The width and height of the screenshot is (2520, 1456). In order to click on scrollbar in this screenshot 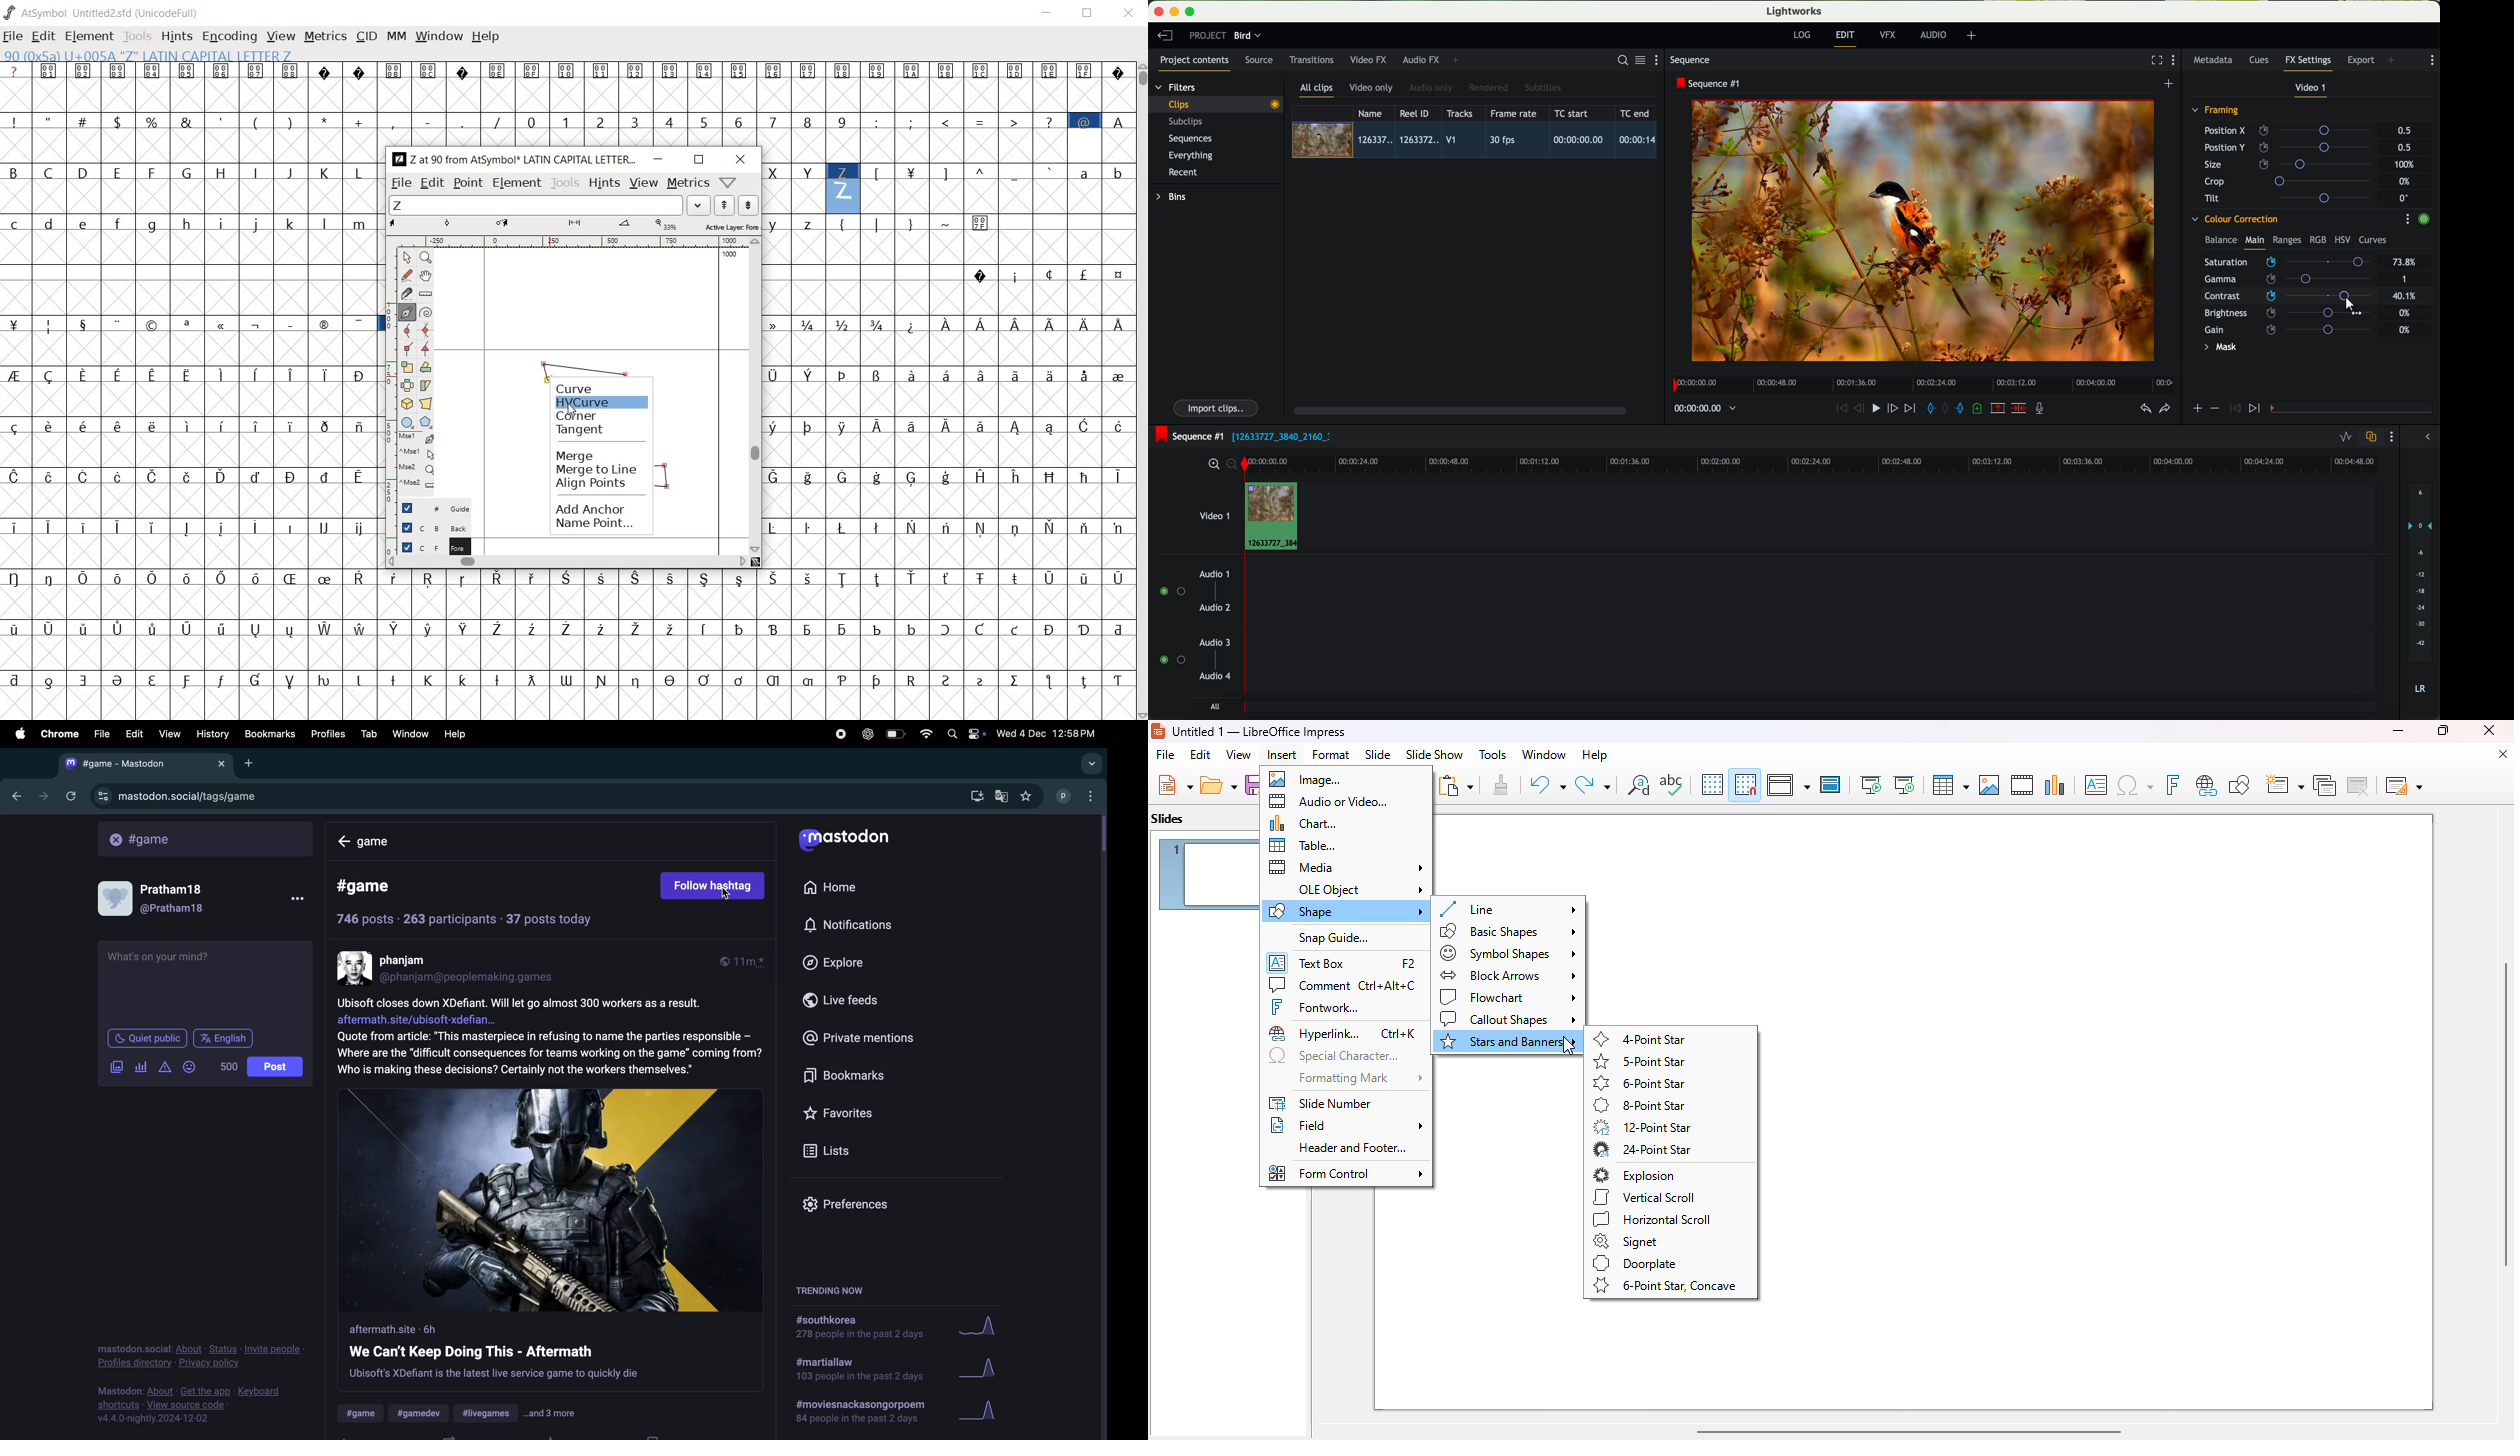, I will do `click(568, 563)`.